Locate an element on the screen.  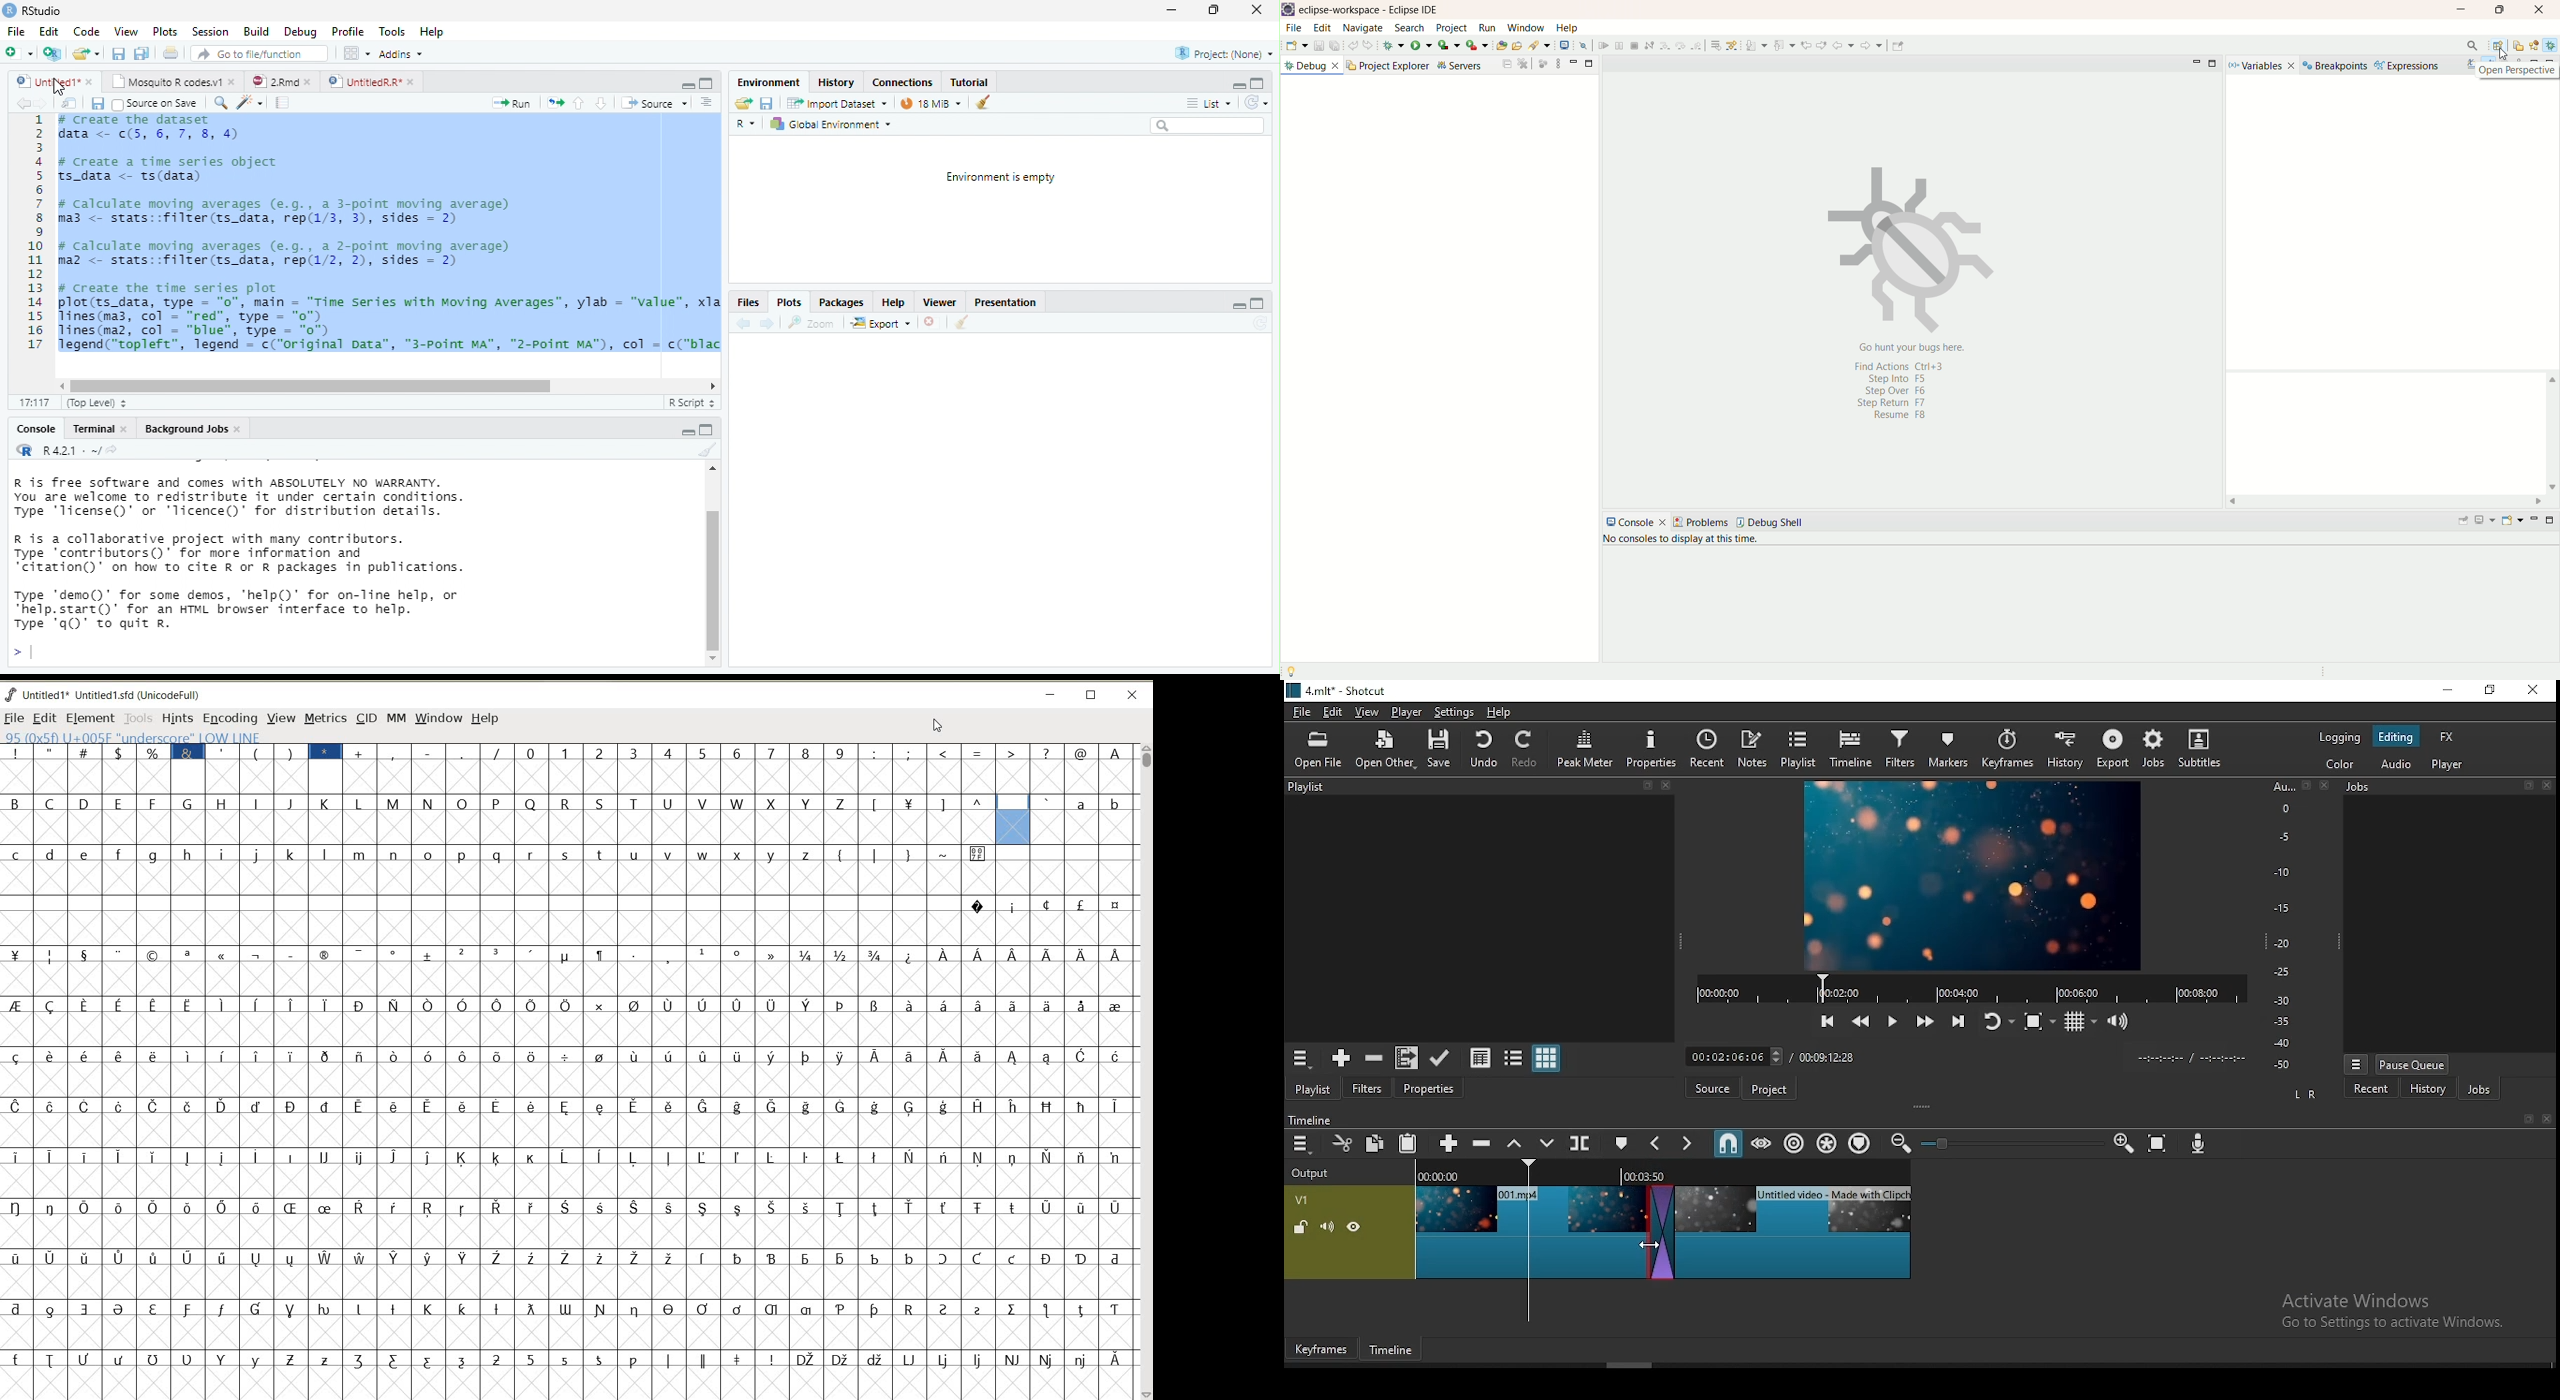
Go to file/function is located at coordinates (256, 53).